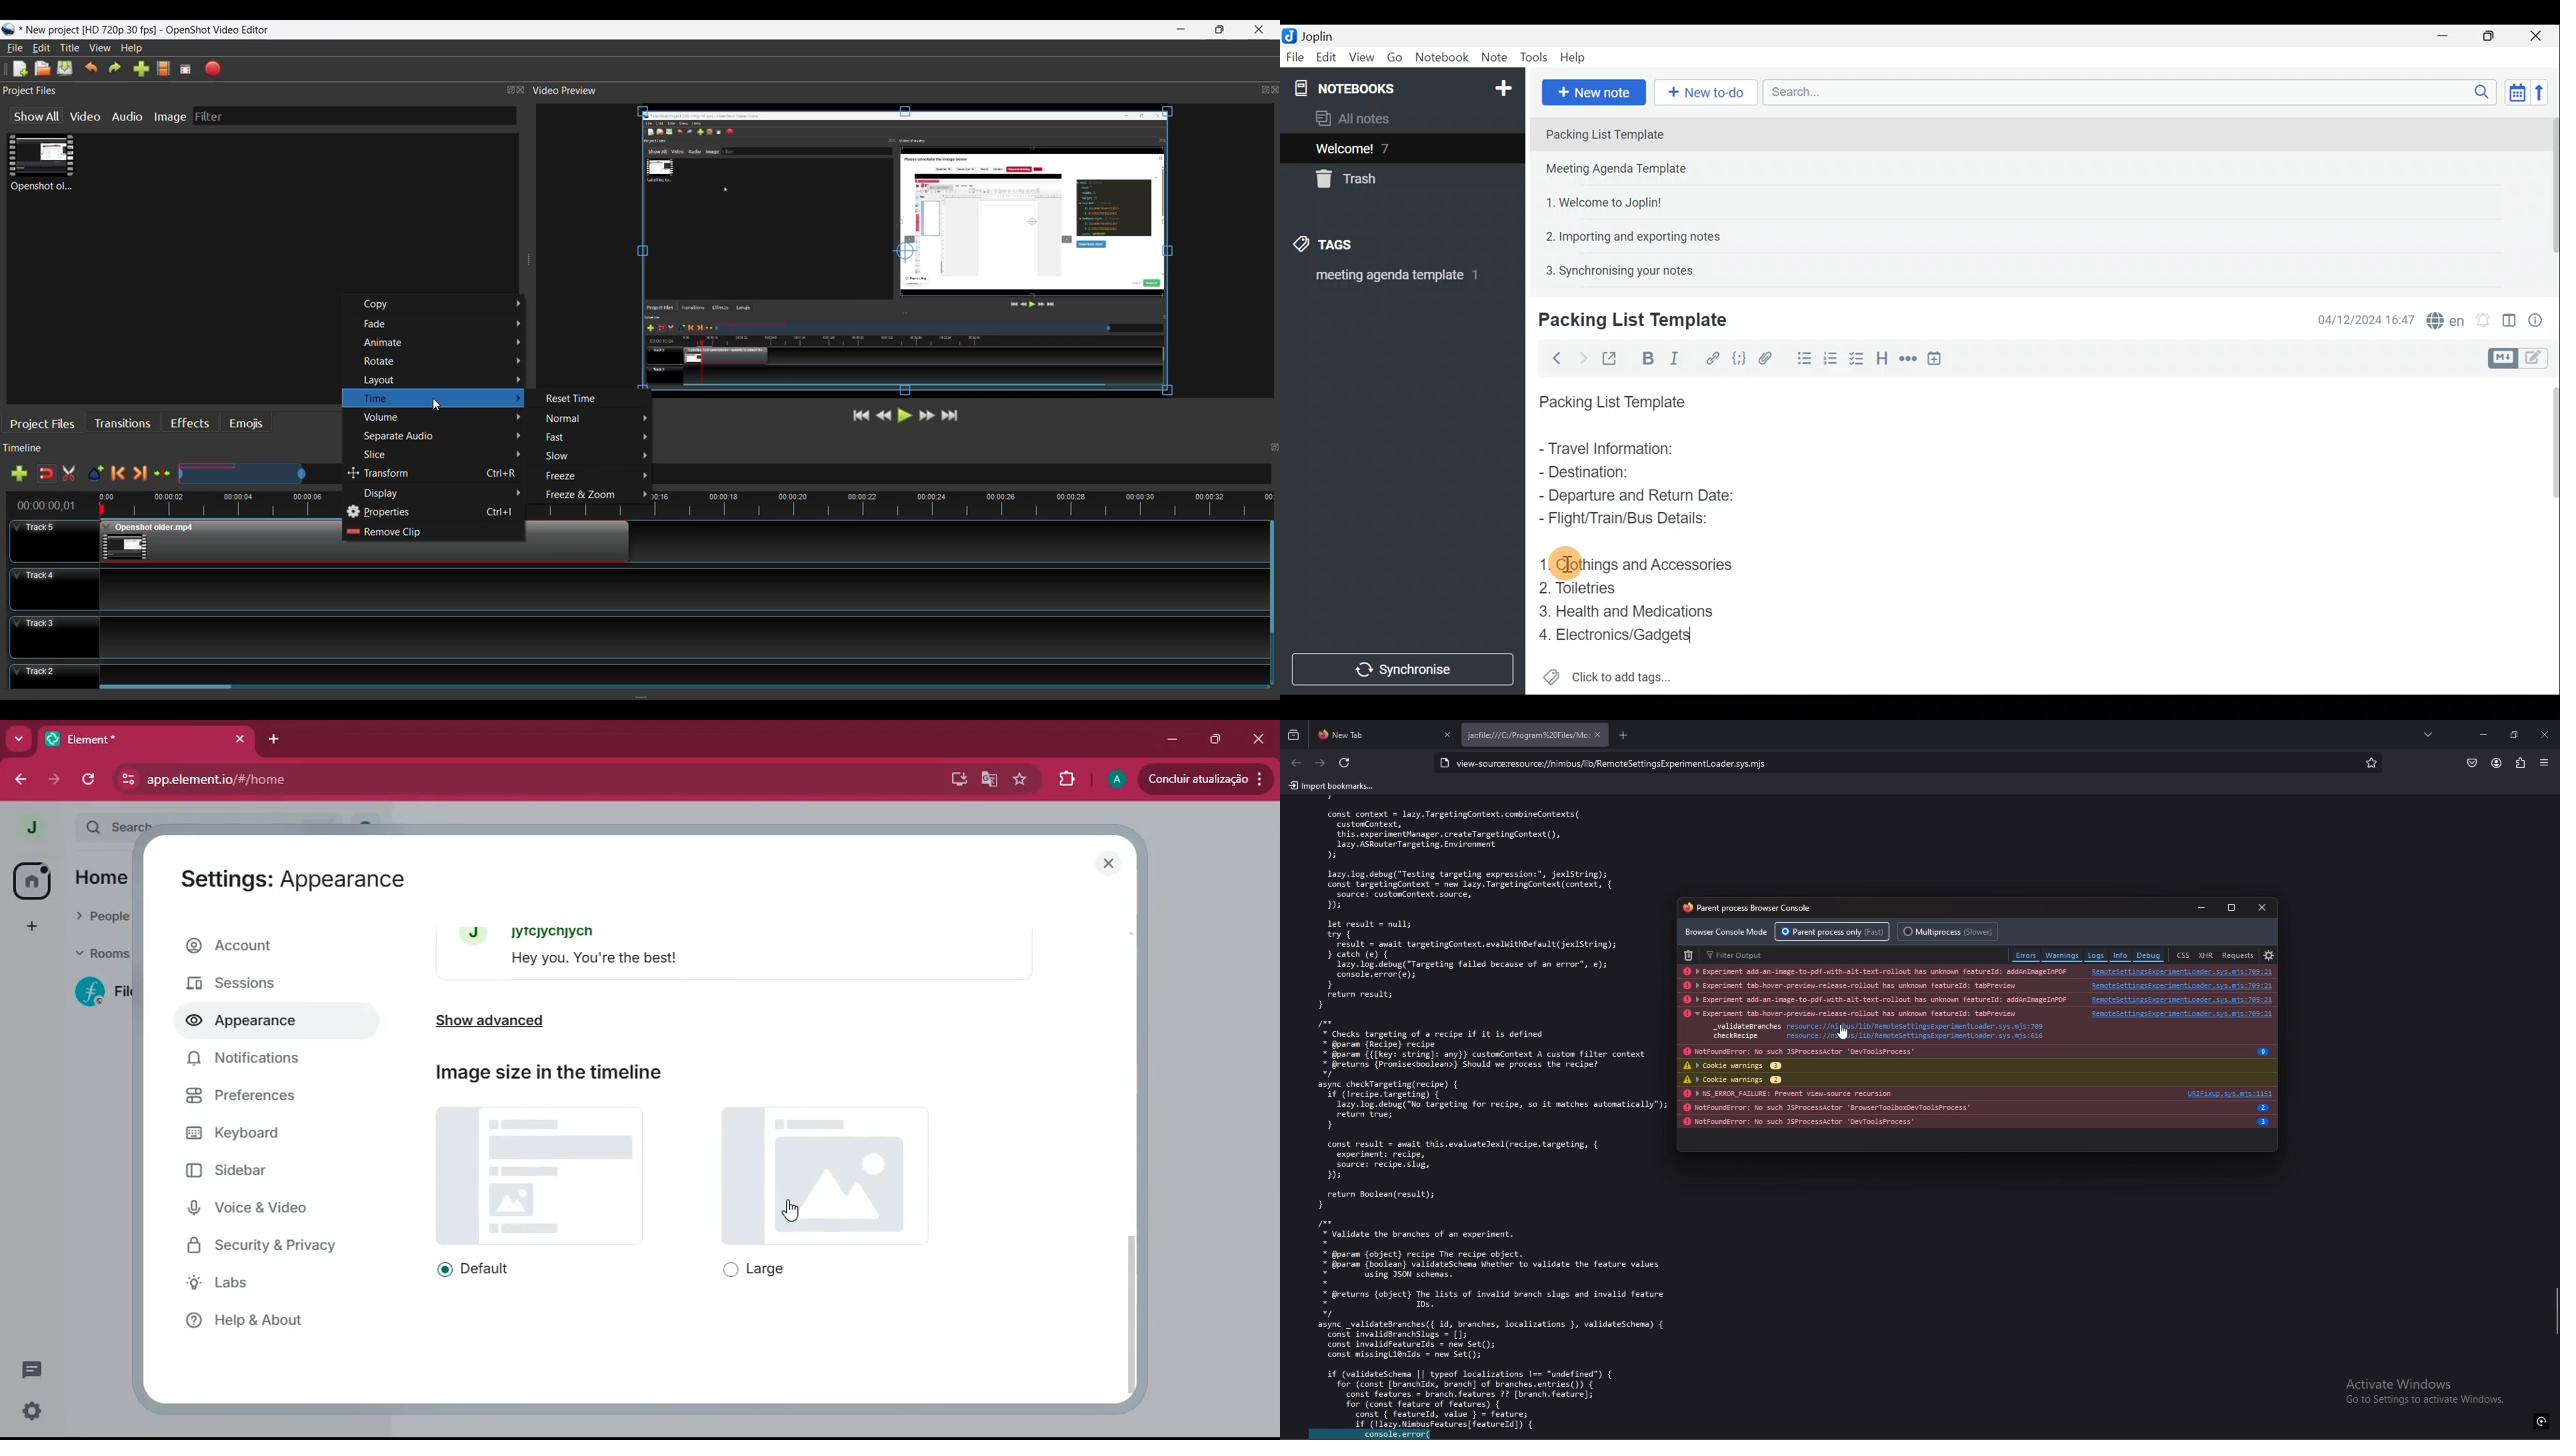  I want to click on source, so click(1880, 1025).